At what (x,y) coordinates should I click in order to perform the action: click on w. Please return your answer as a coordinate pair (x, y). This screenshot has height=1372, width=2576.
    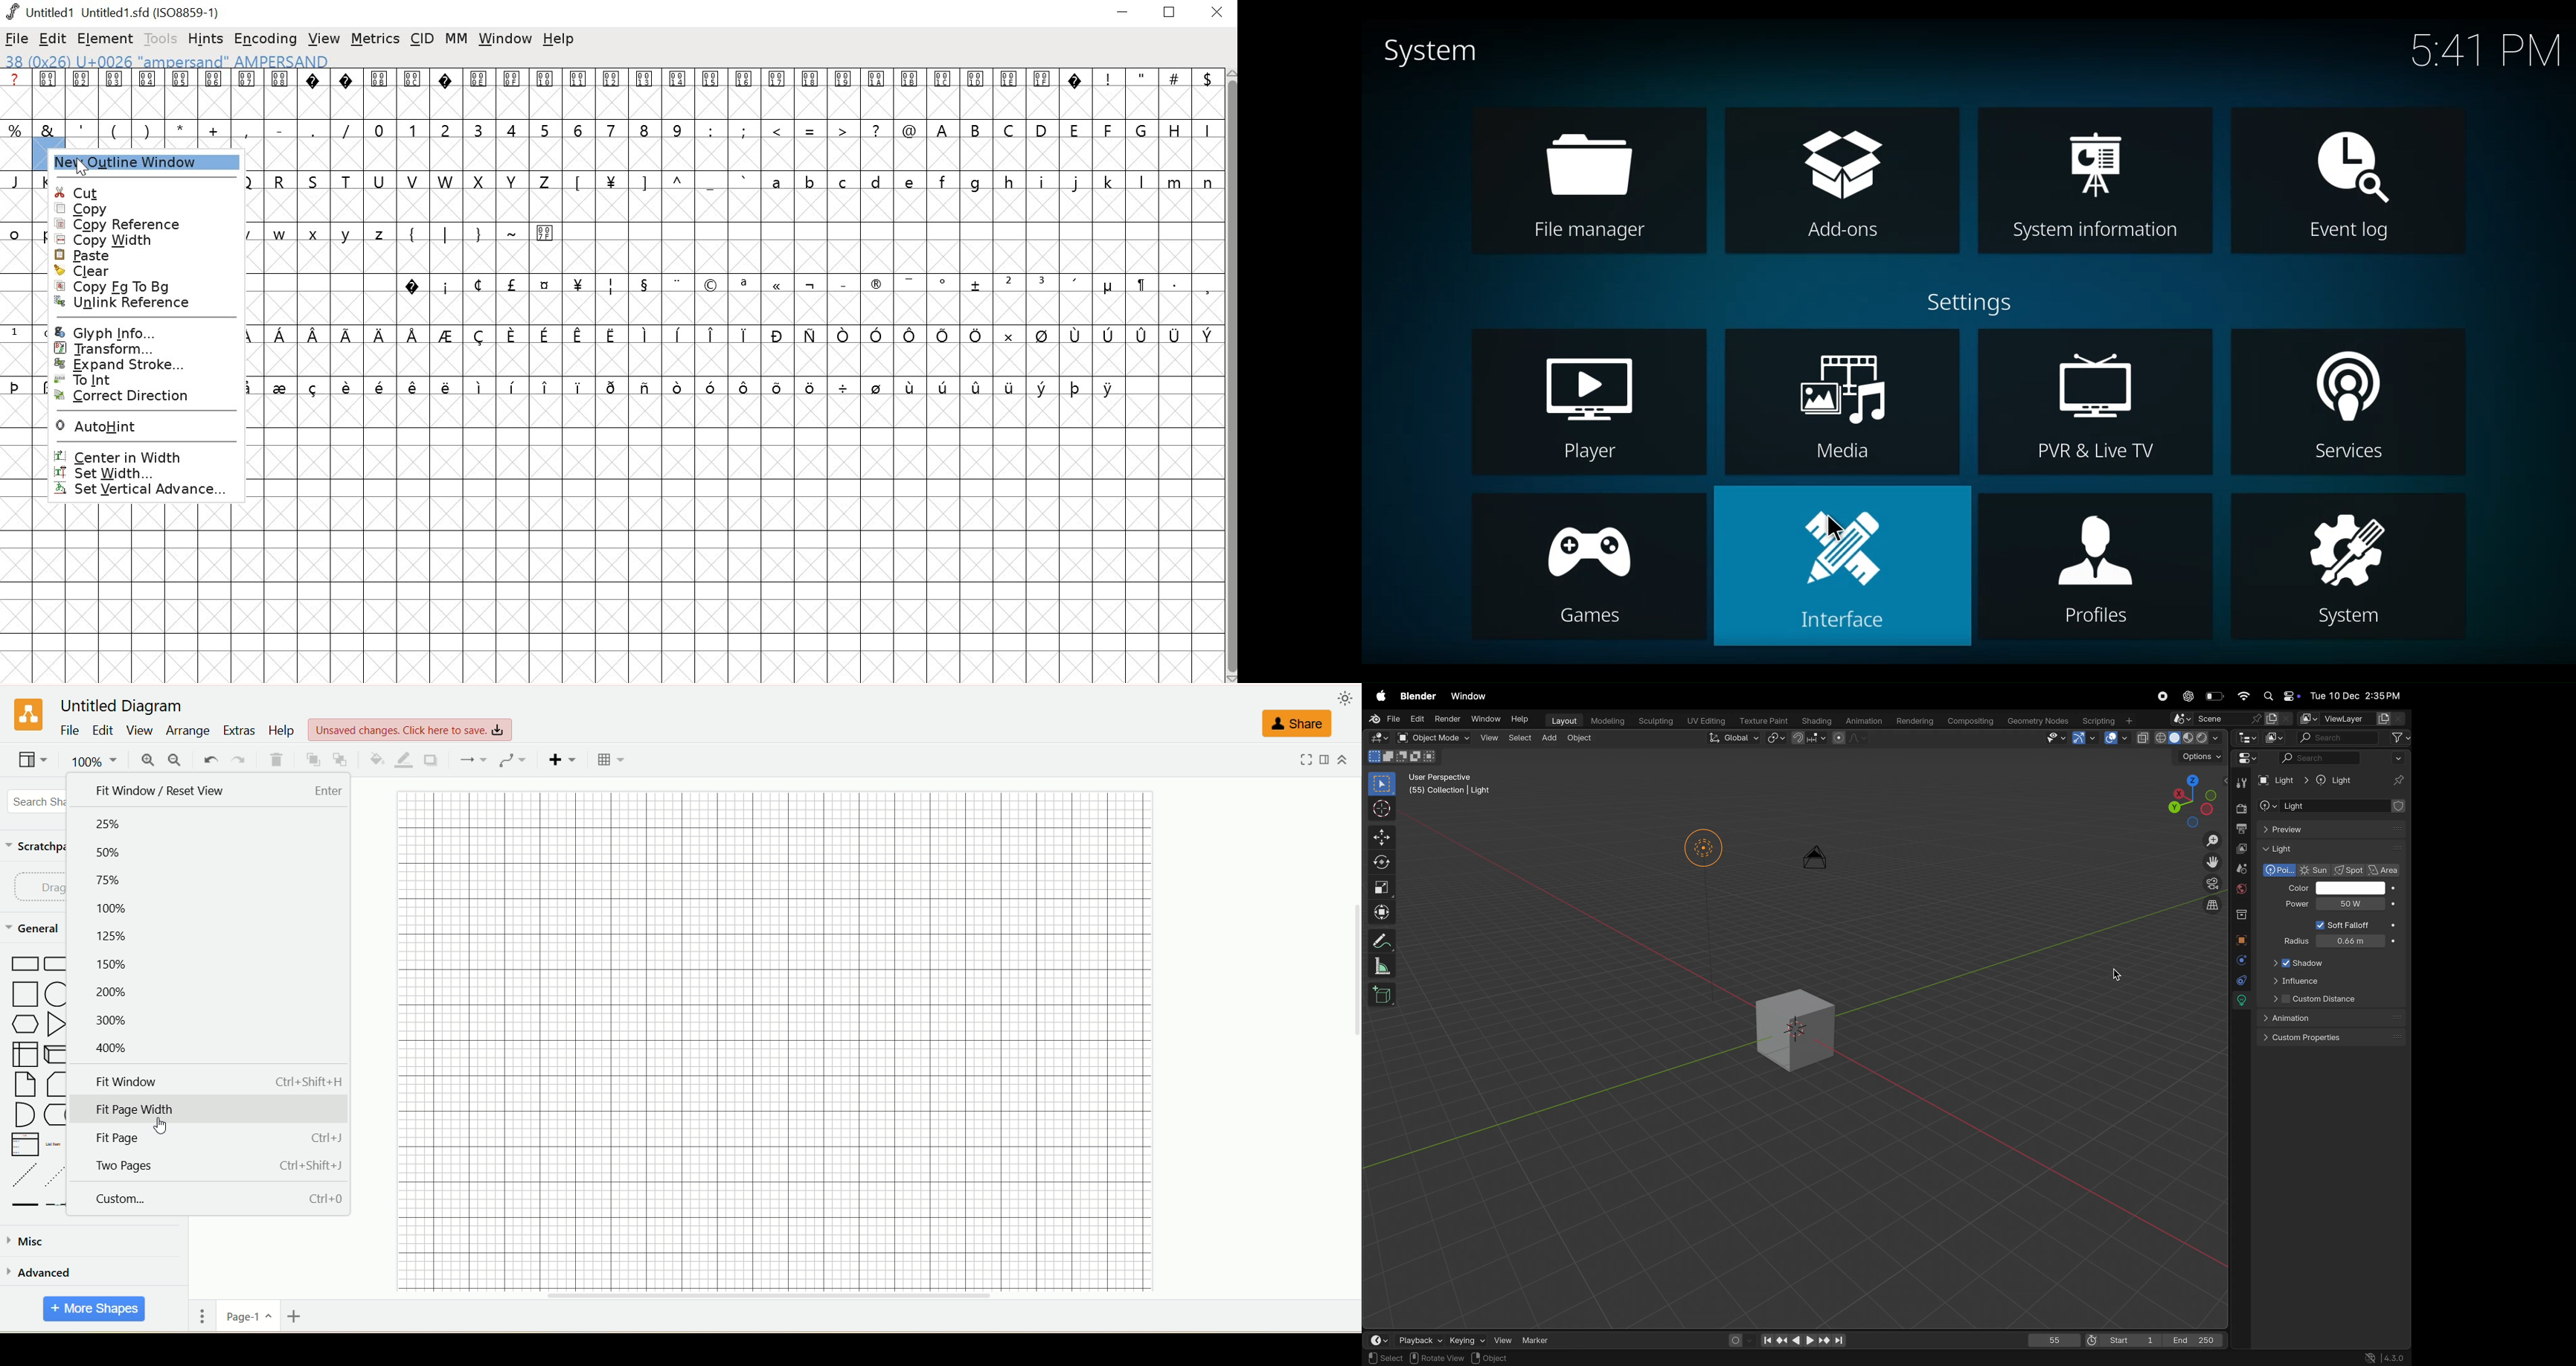
    Looking at the image, I should click on (280, 235).